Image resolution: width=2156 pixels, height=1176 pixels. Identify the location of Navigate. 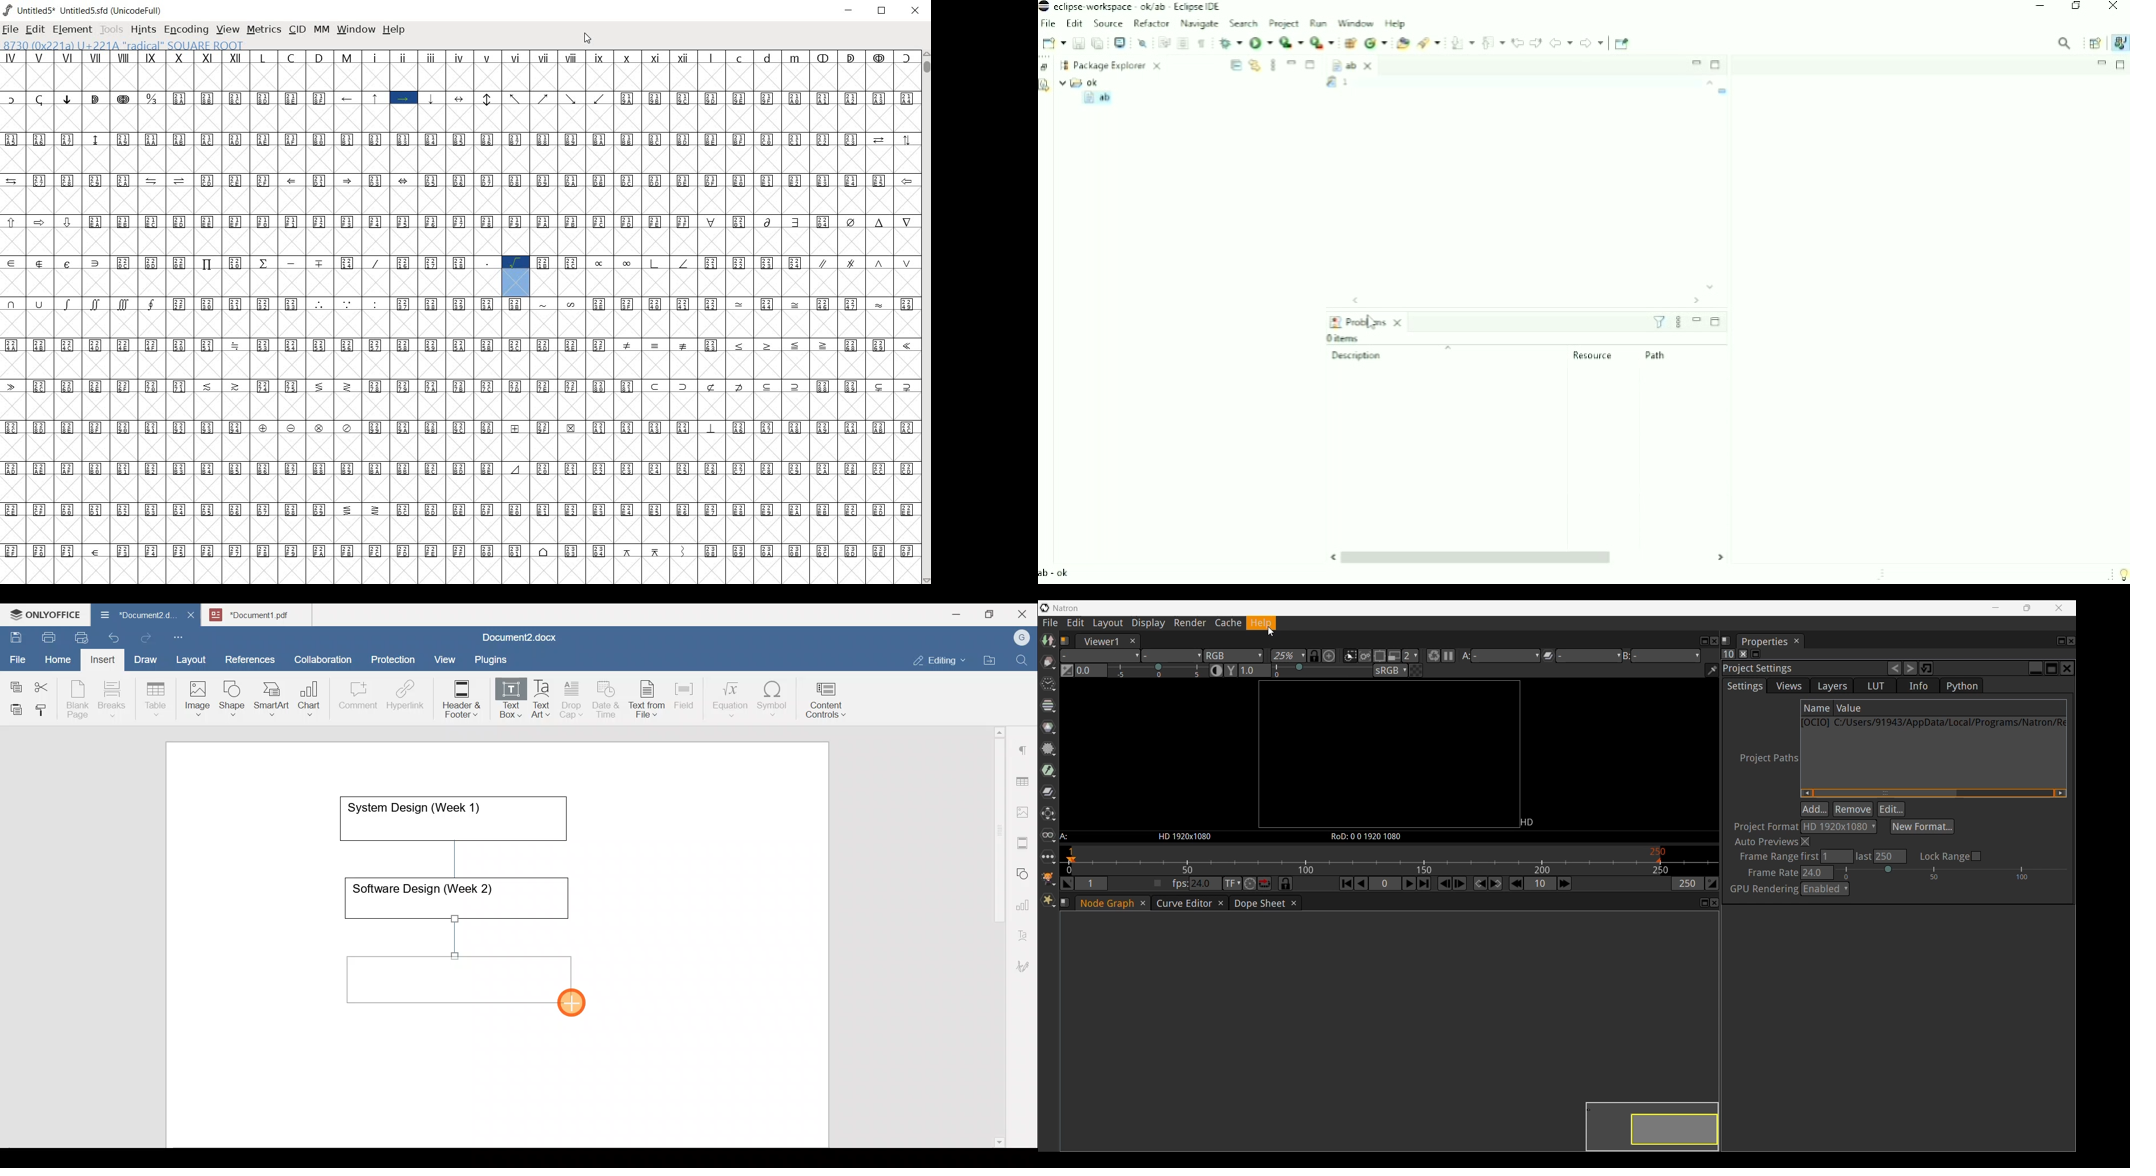
(1199, 24).